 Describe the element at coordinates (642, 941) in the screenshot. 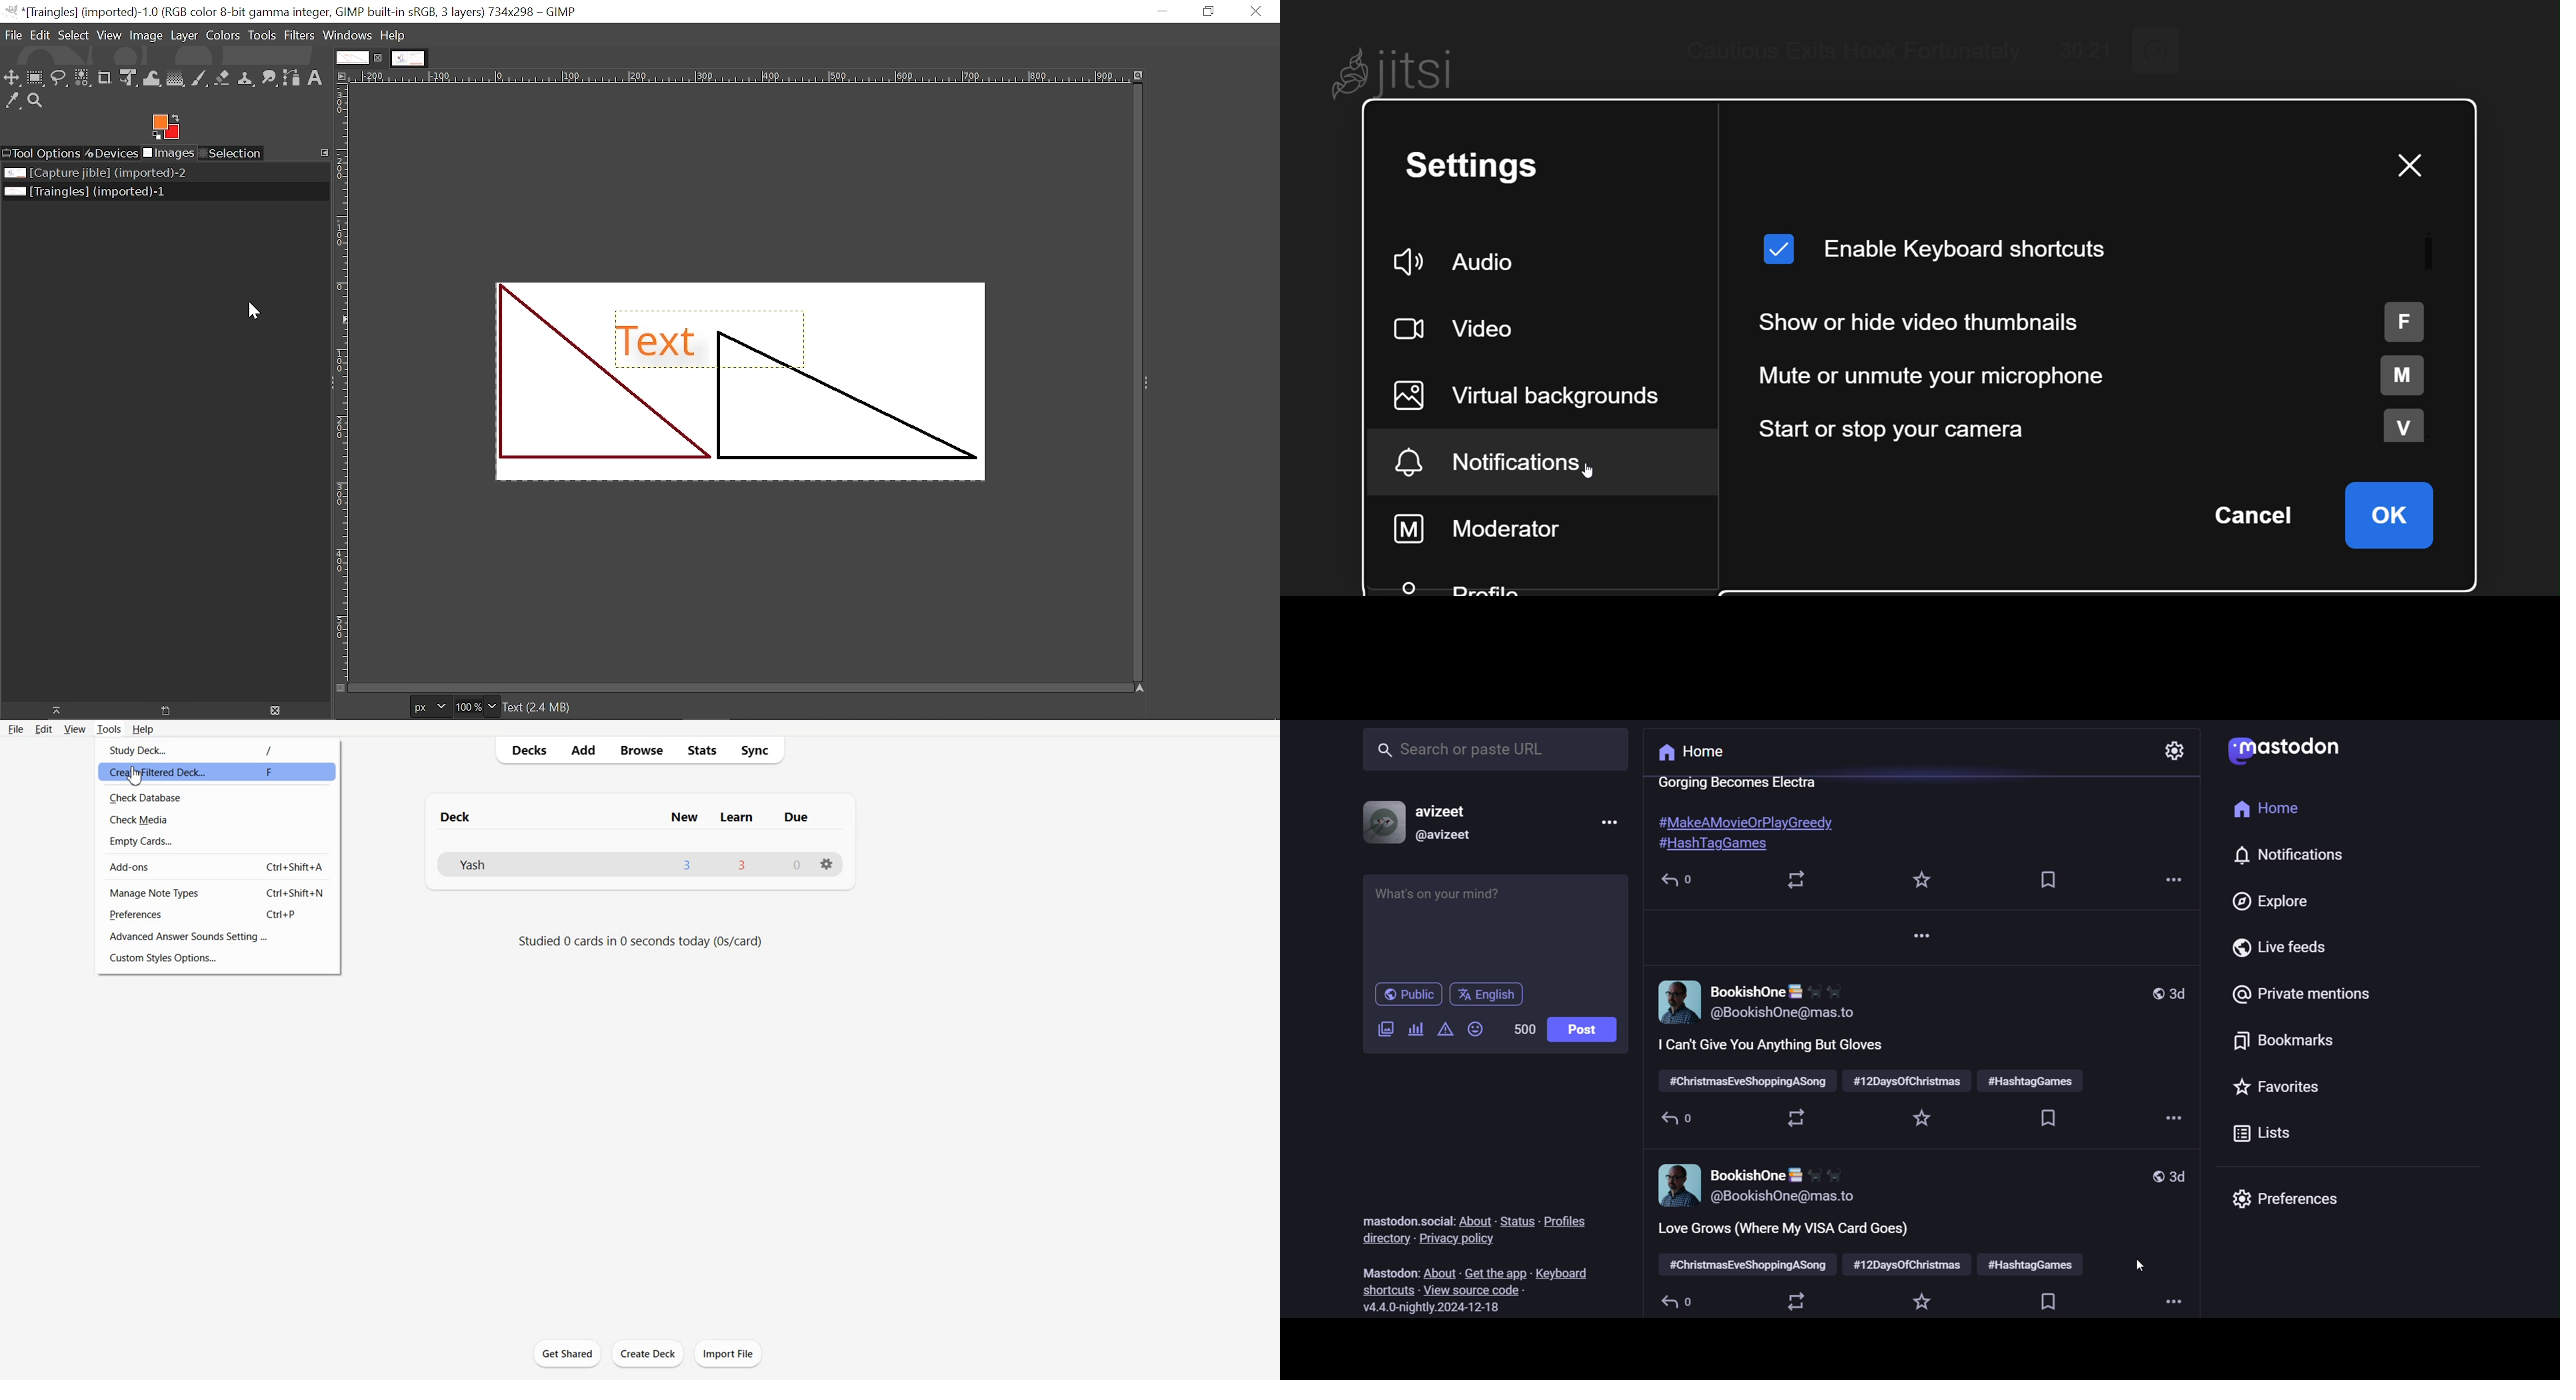

I see `Text 2` at that location.